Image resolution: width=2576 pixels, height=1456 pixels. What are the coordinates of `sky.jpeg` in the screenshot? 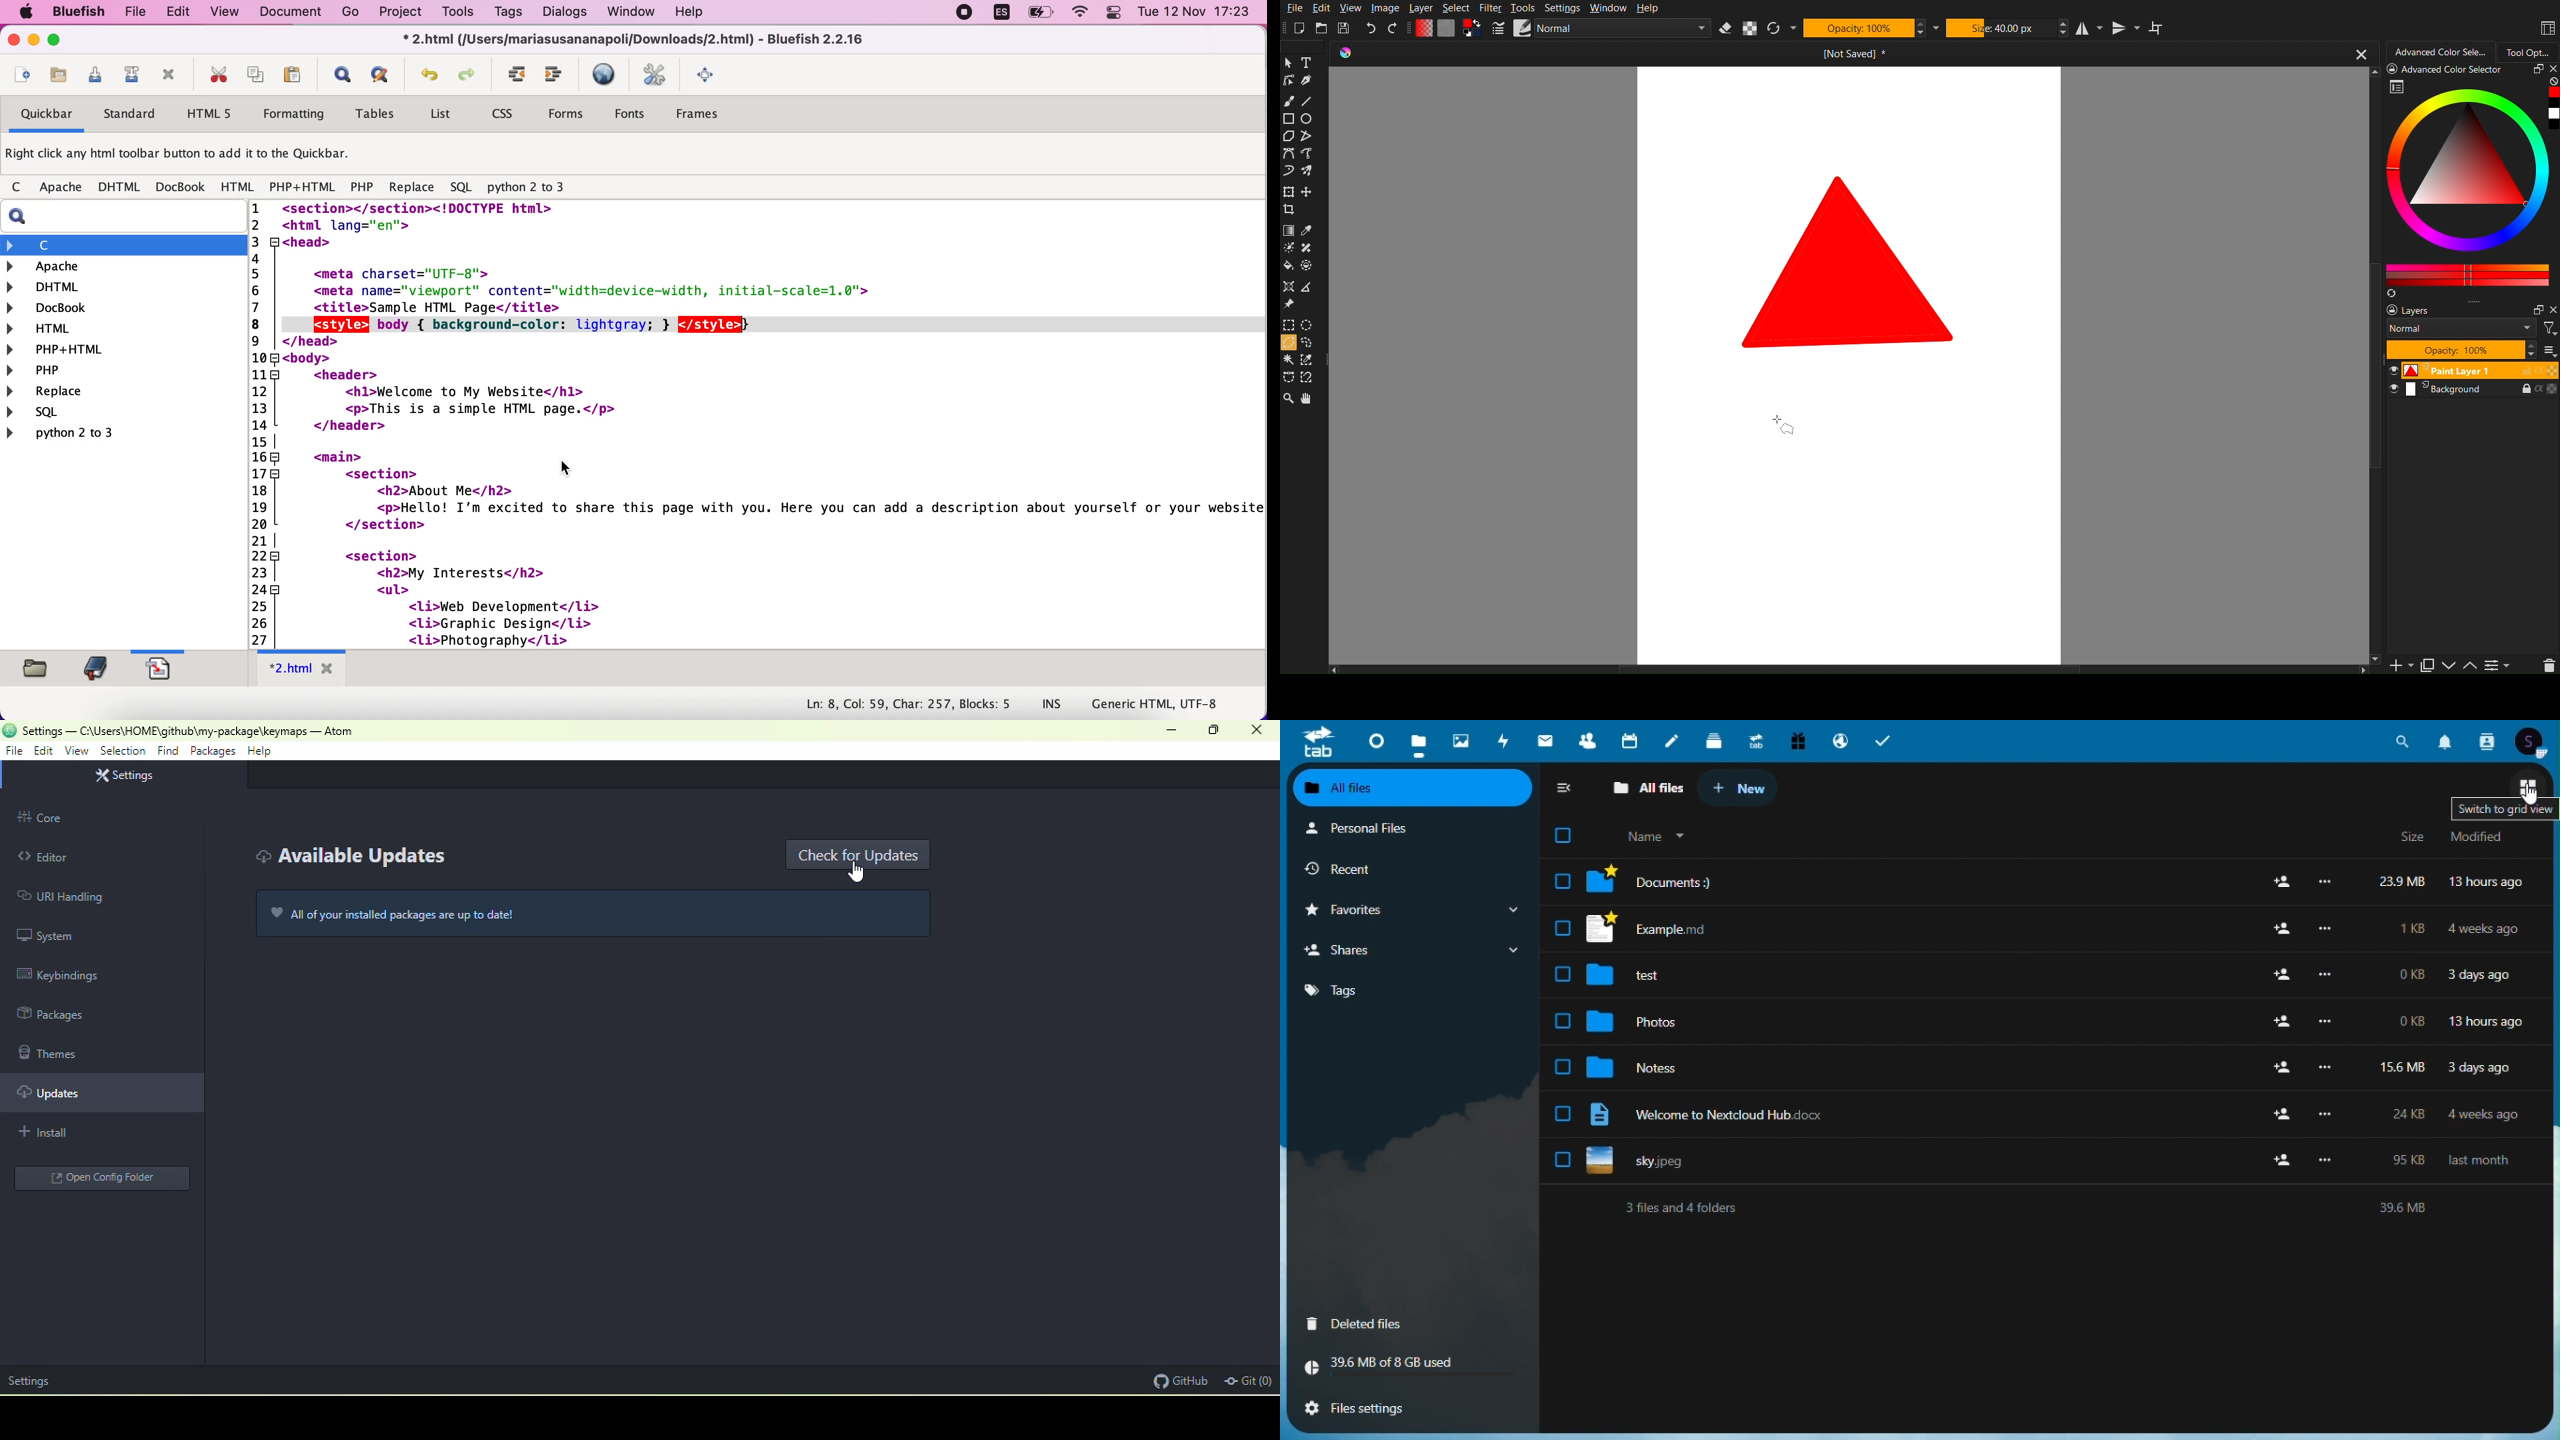 It's located at (1664, 1164).